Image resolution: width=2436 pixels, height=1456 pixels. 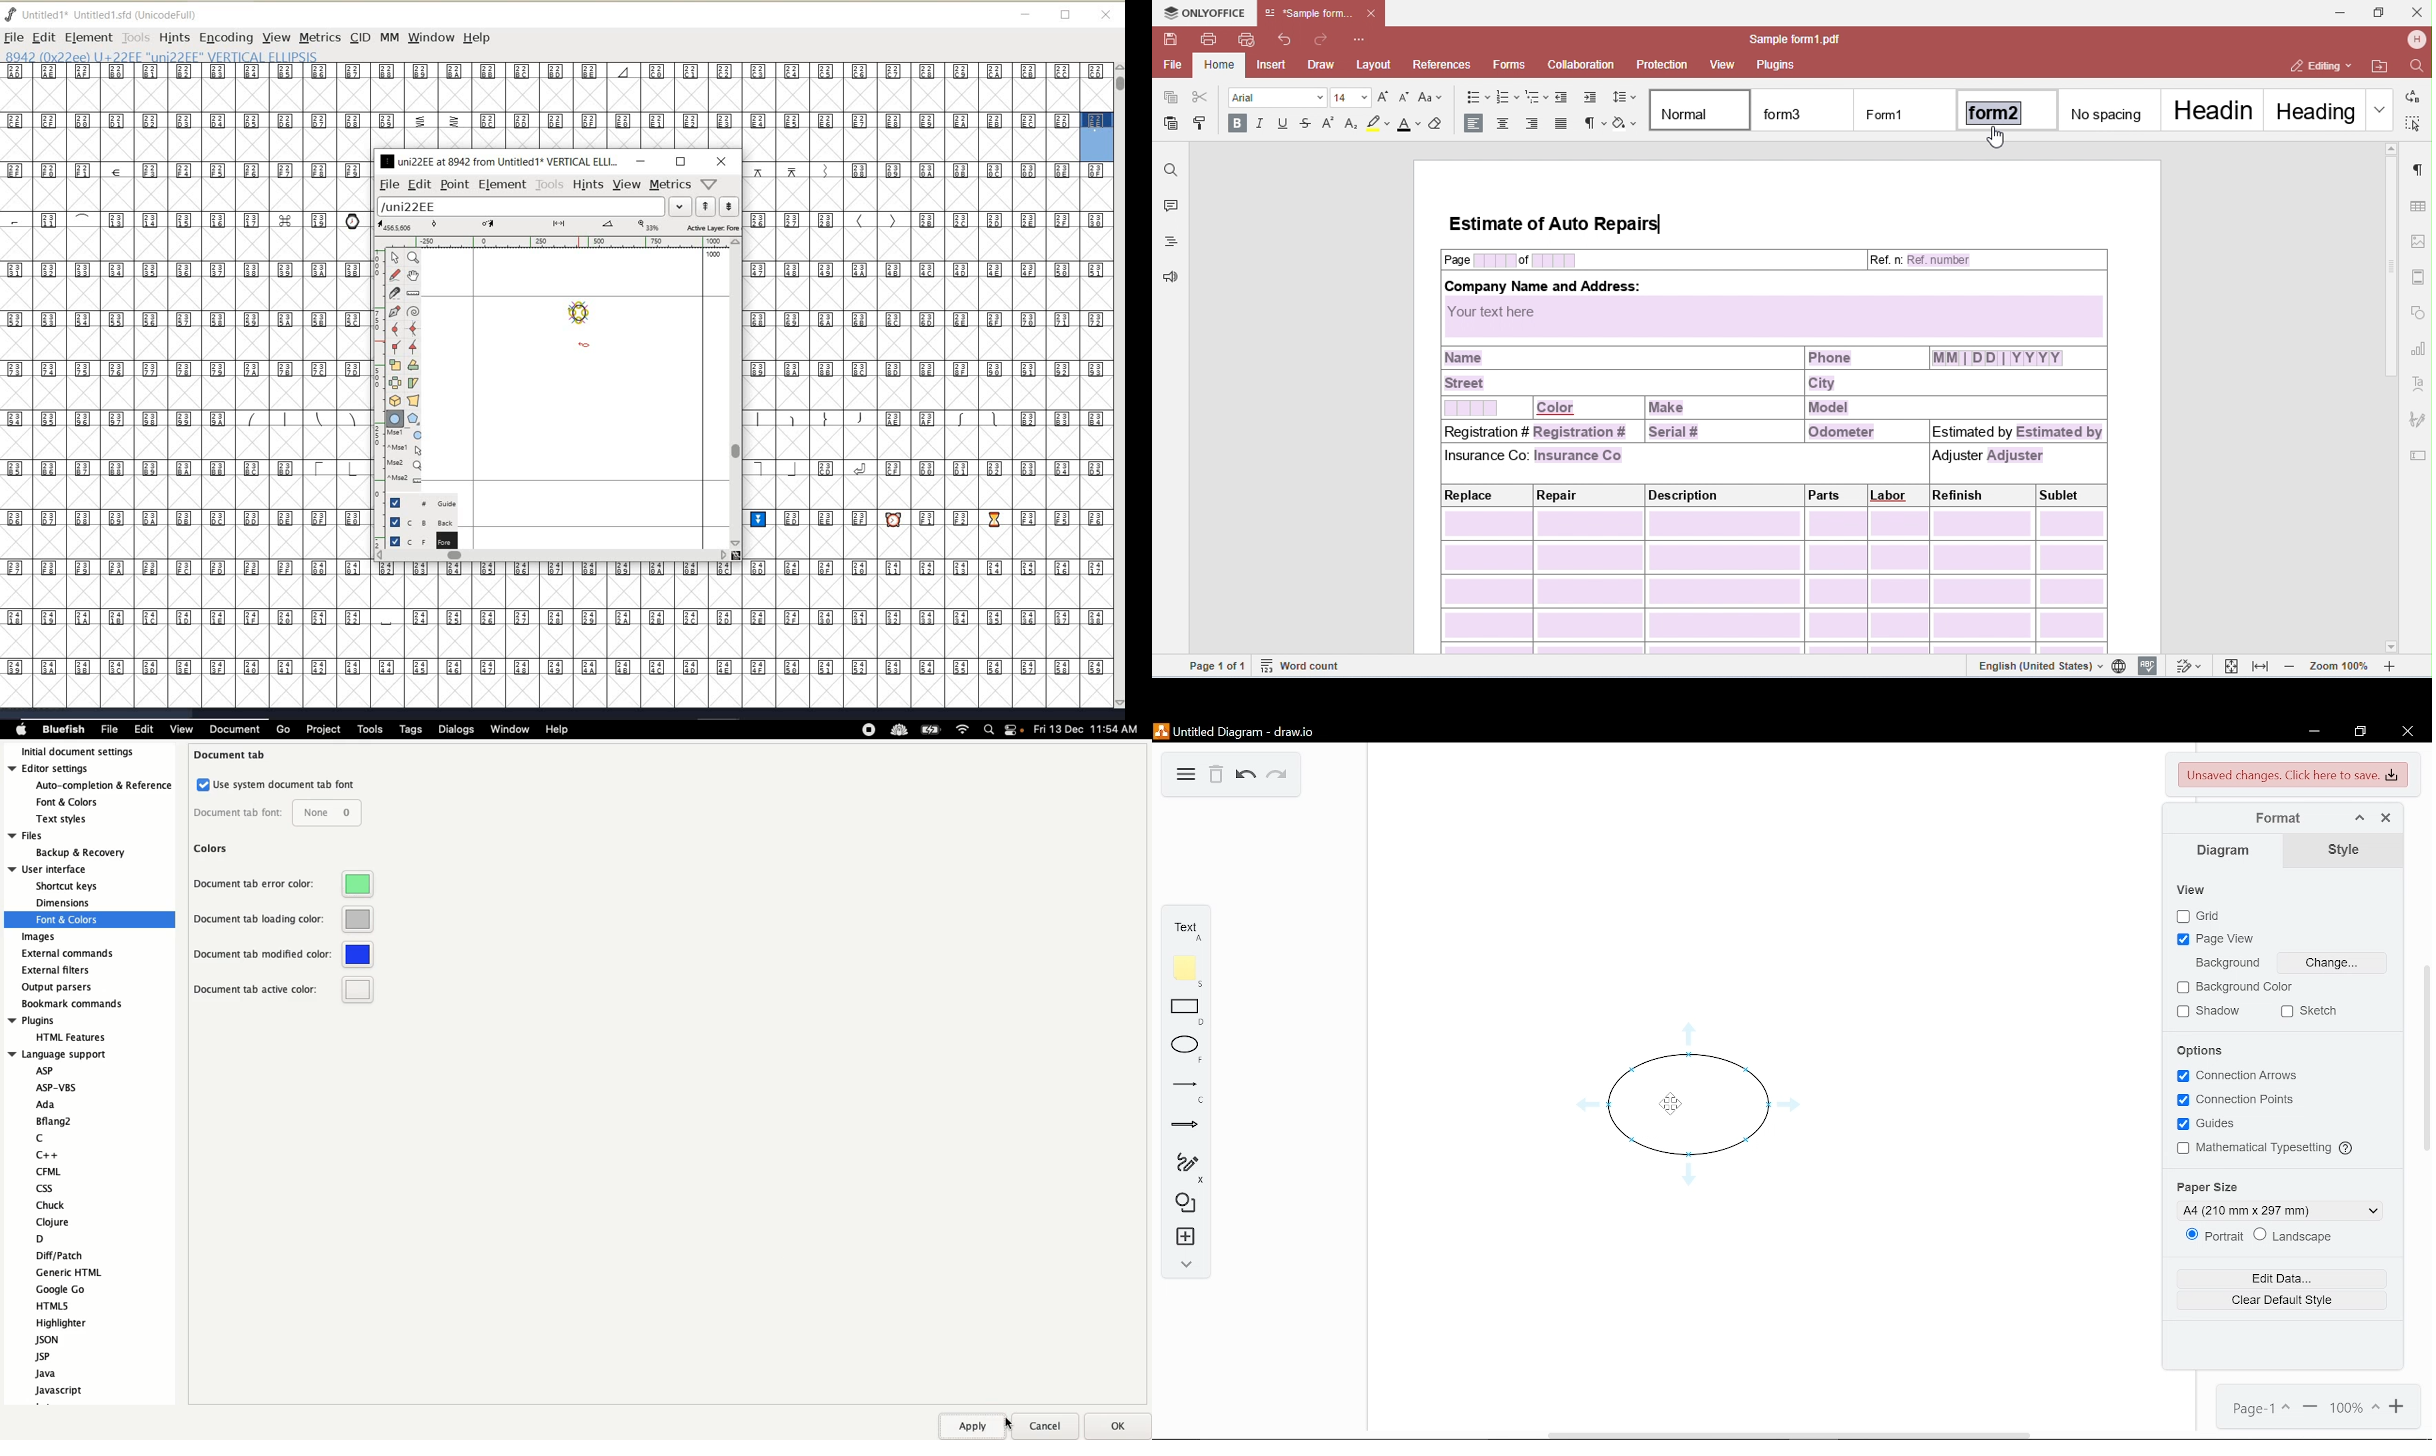 I want to click on help/window, so click(x=710, y=183).